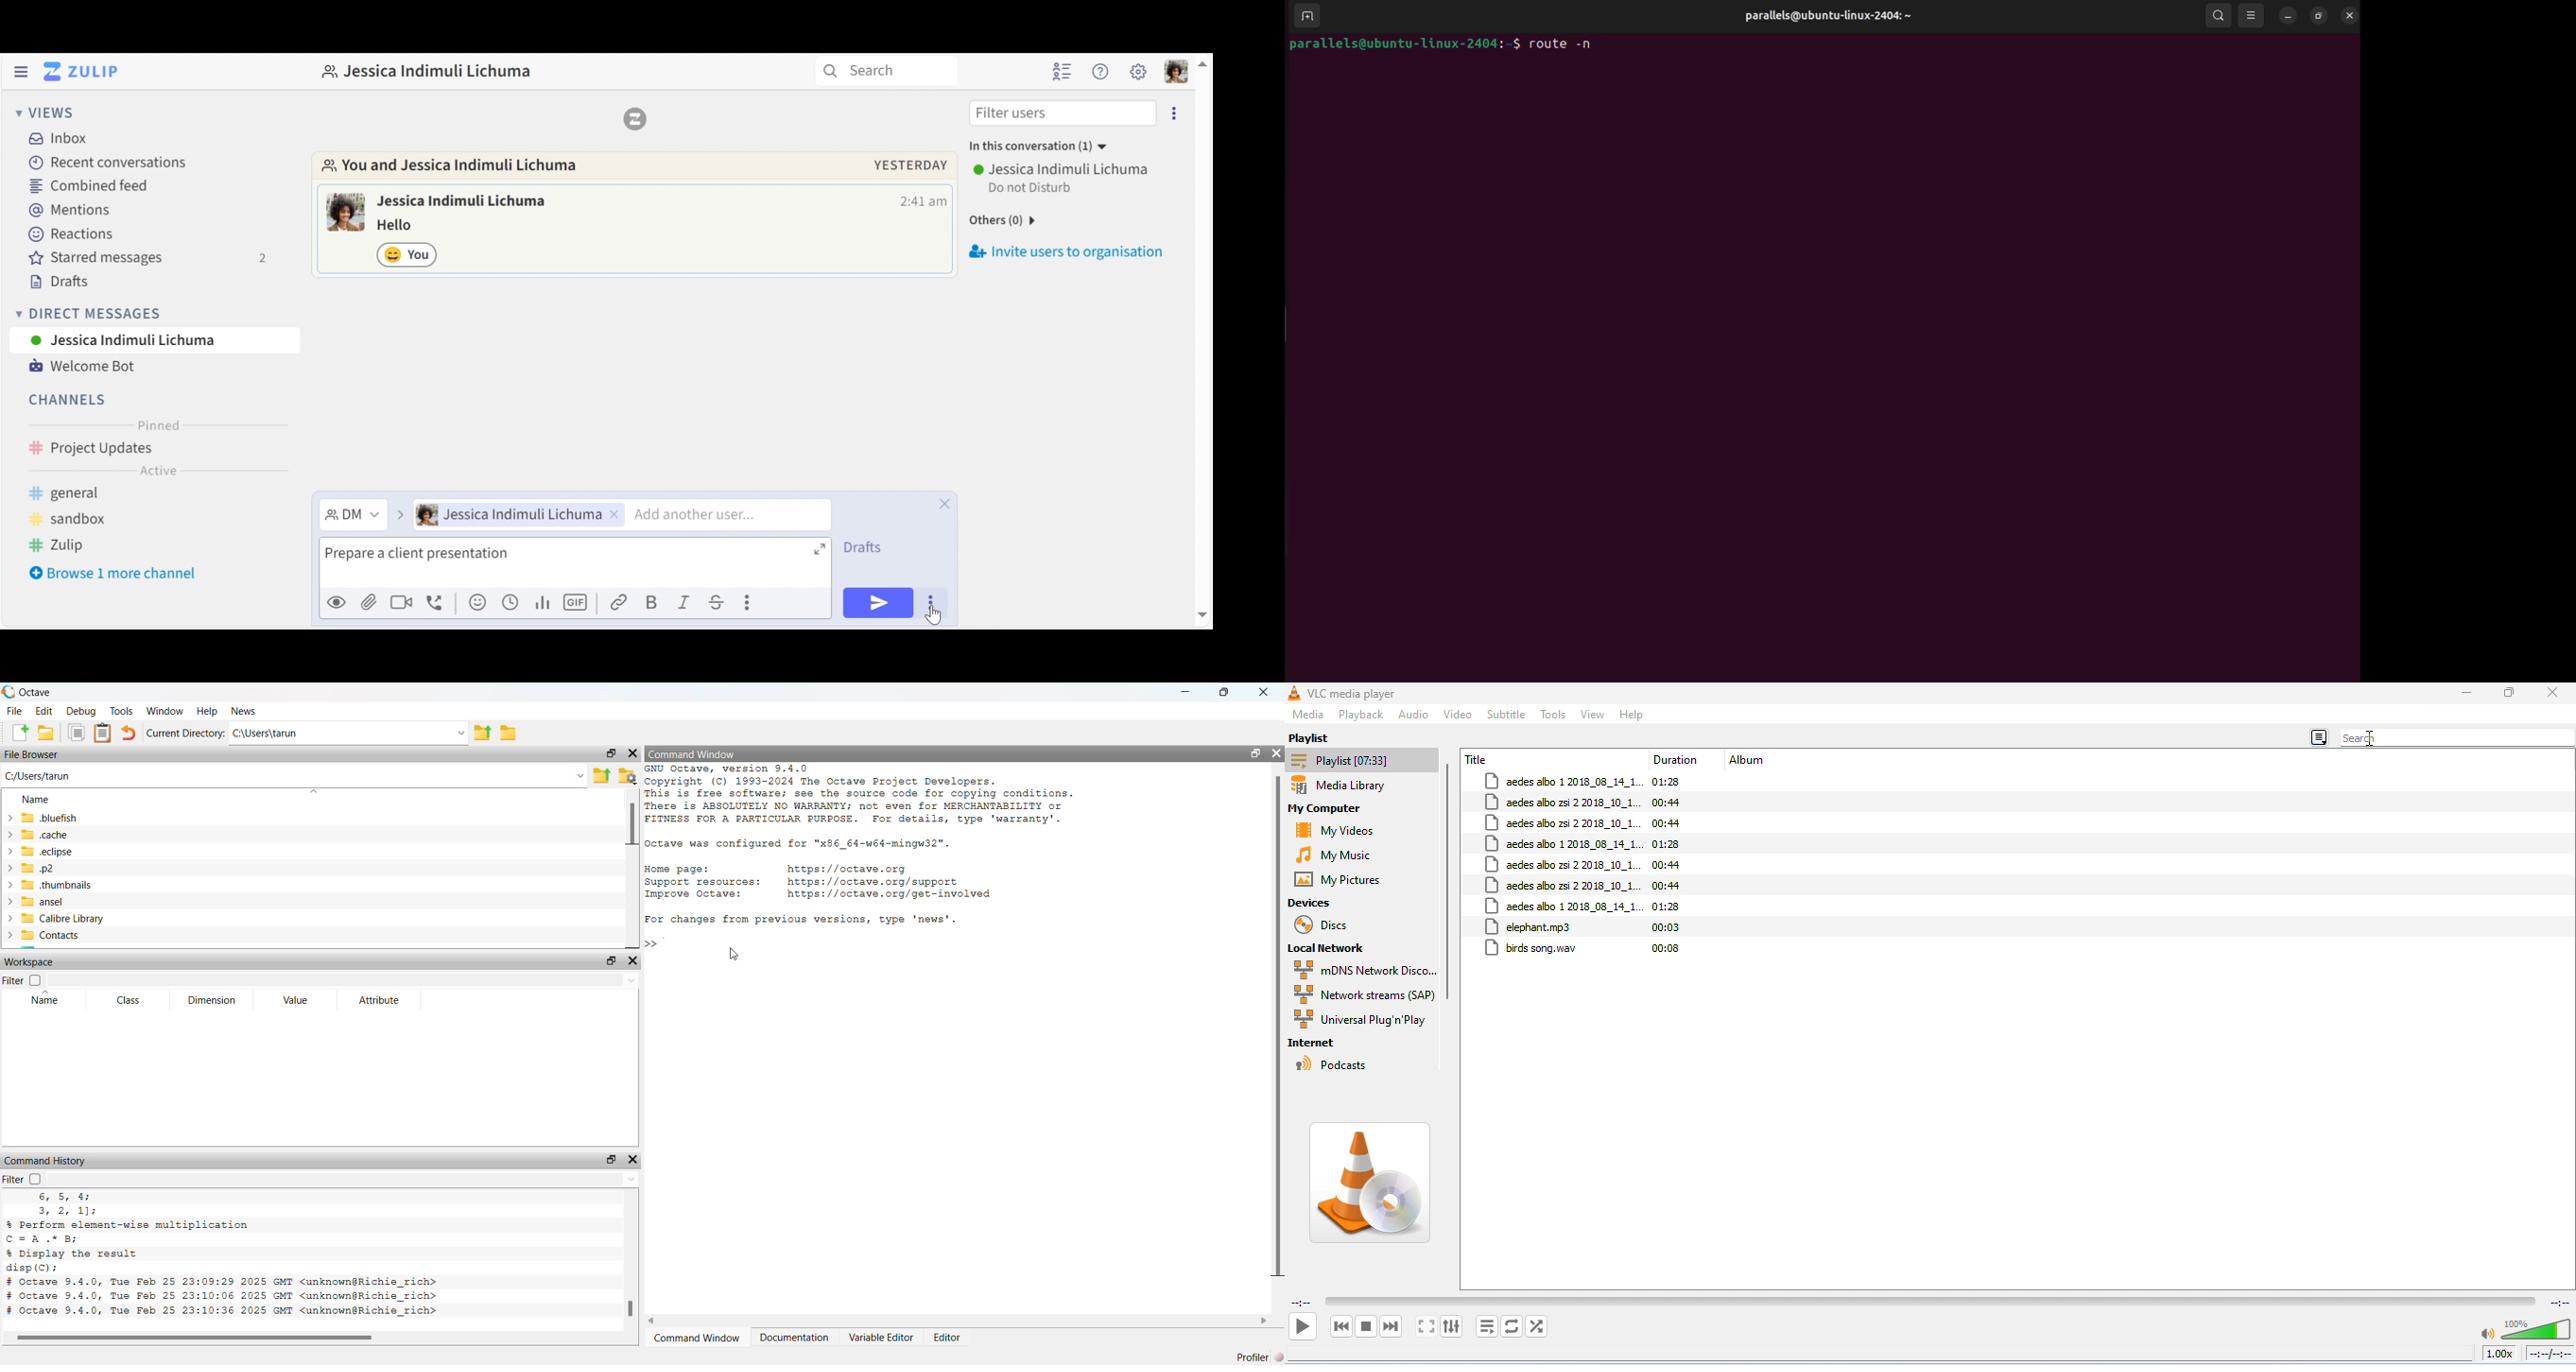  Describe the element at coordinates (59, 138) in the screenshot. I see `Inbox` at that location.